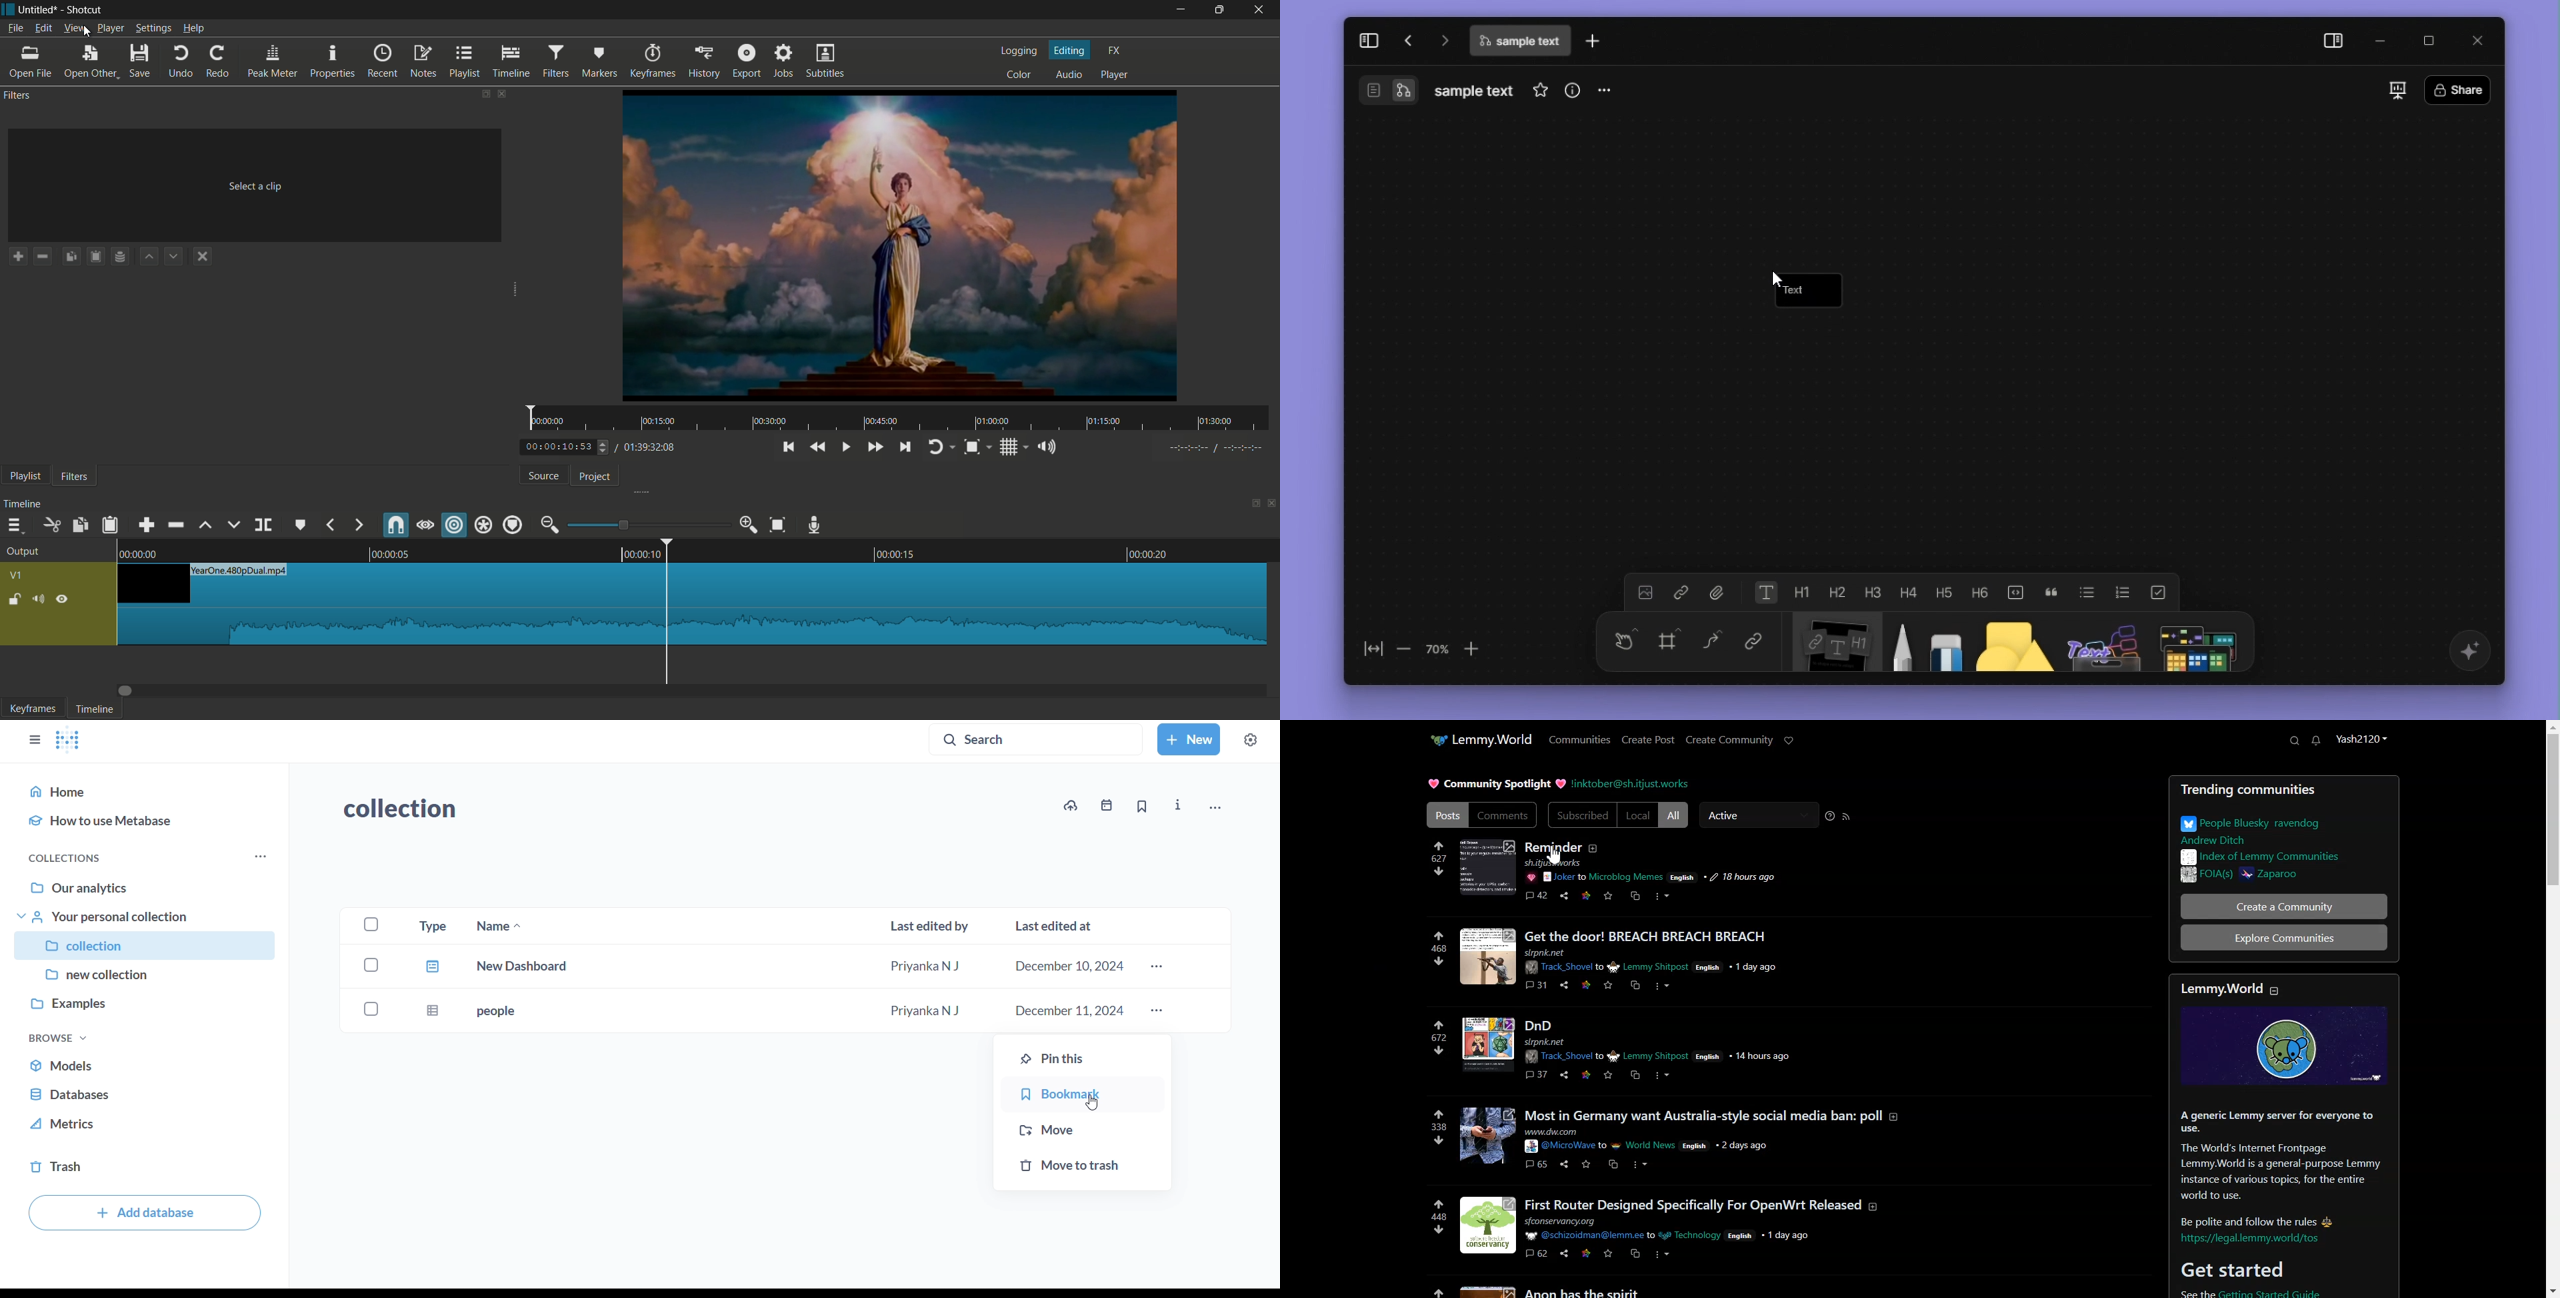  I want to click on playlist, so click(21, 475).